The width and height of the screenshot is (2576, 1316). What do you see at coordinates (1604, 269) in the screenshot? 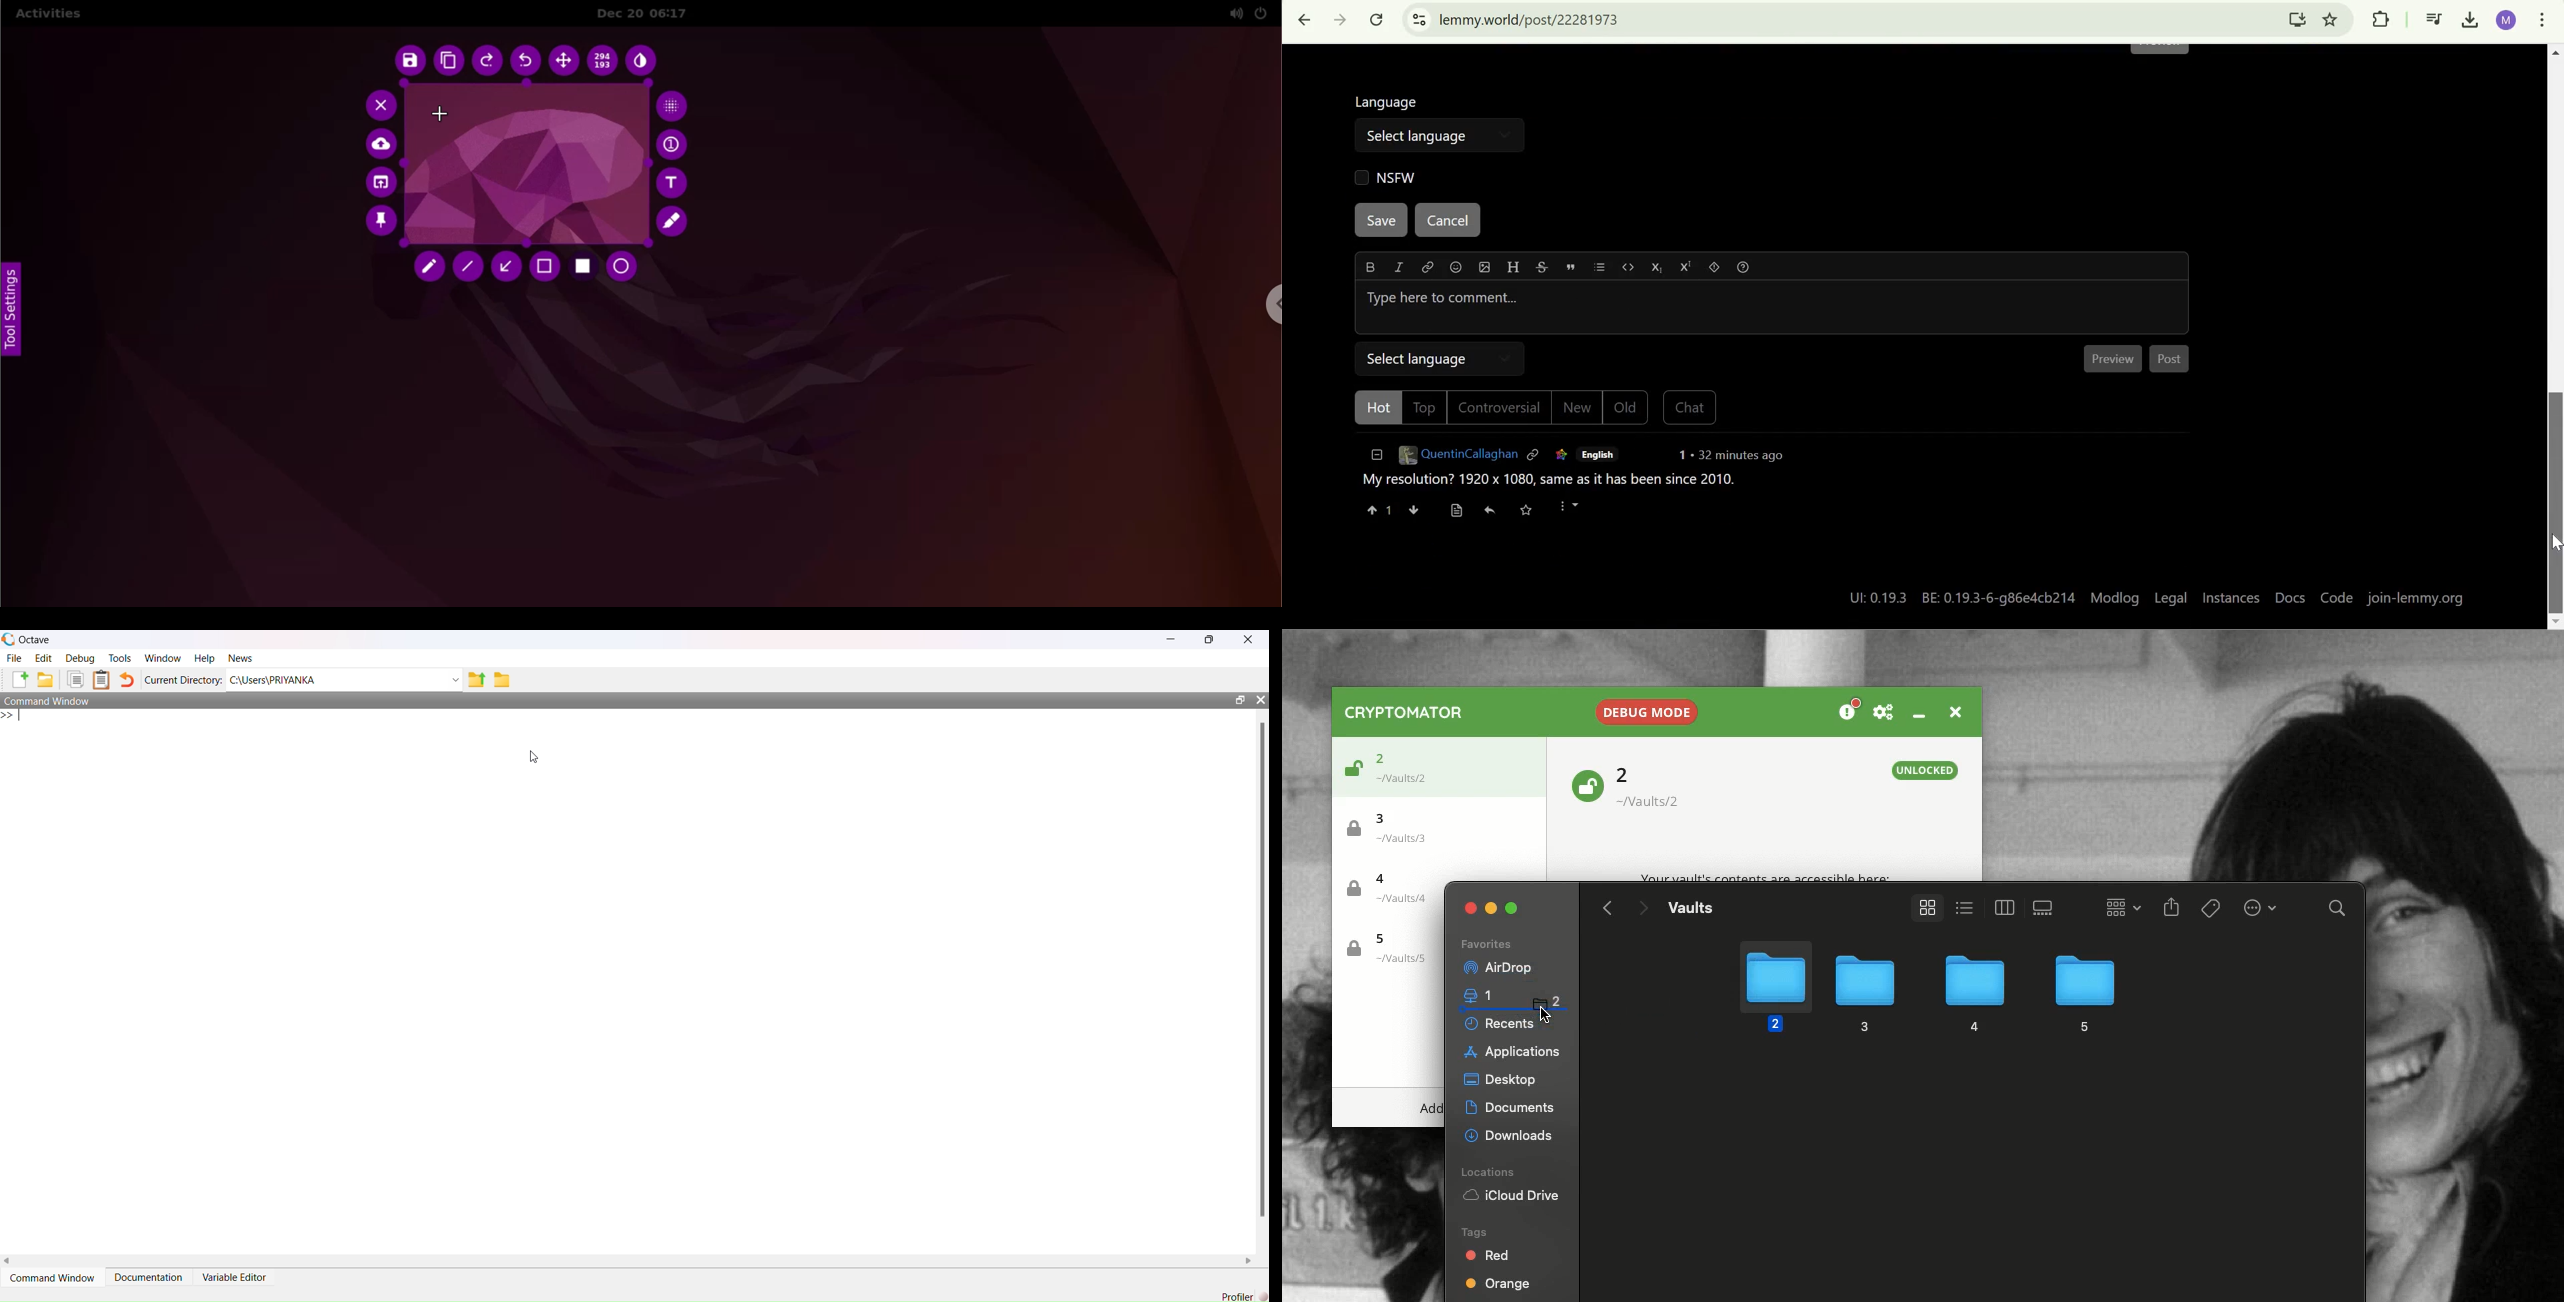
I see `list` at bounding box center [1604, 269].